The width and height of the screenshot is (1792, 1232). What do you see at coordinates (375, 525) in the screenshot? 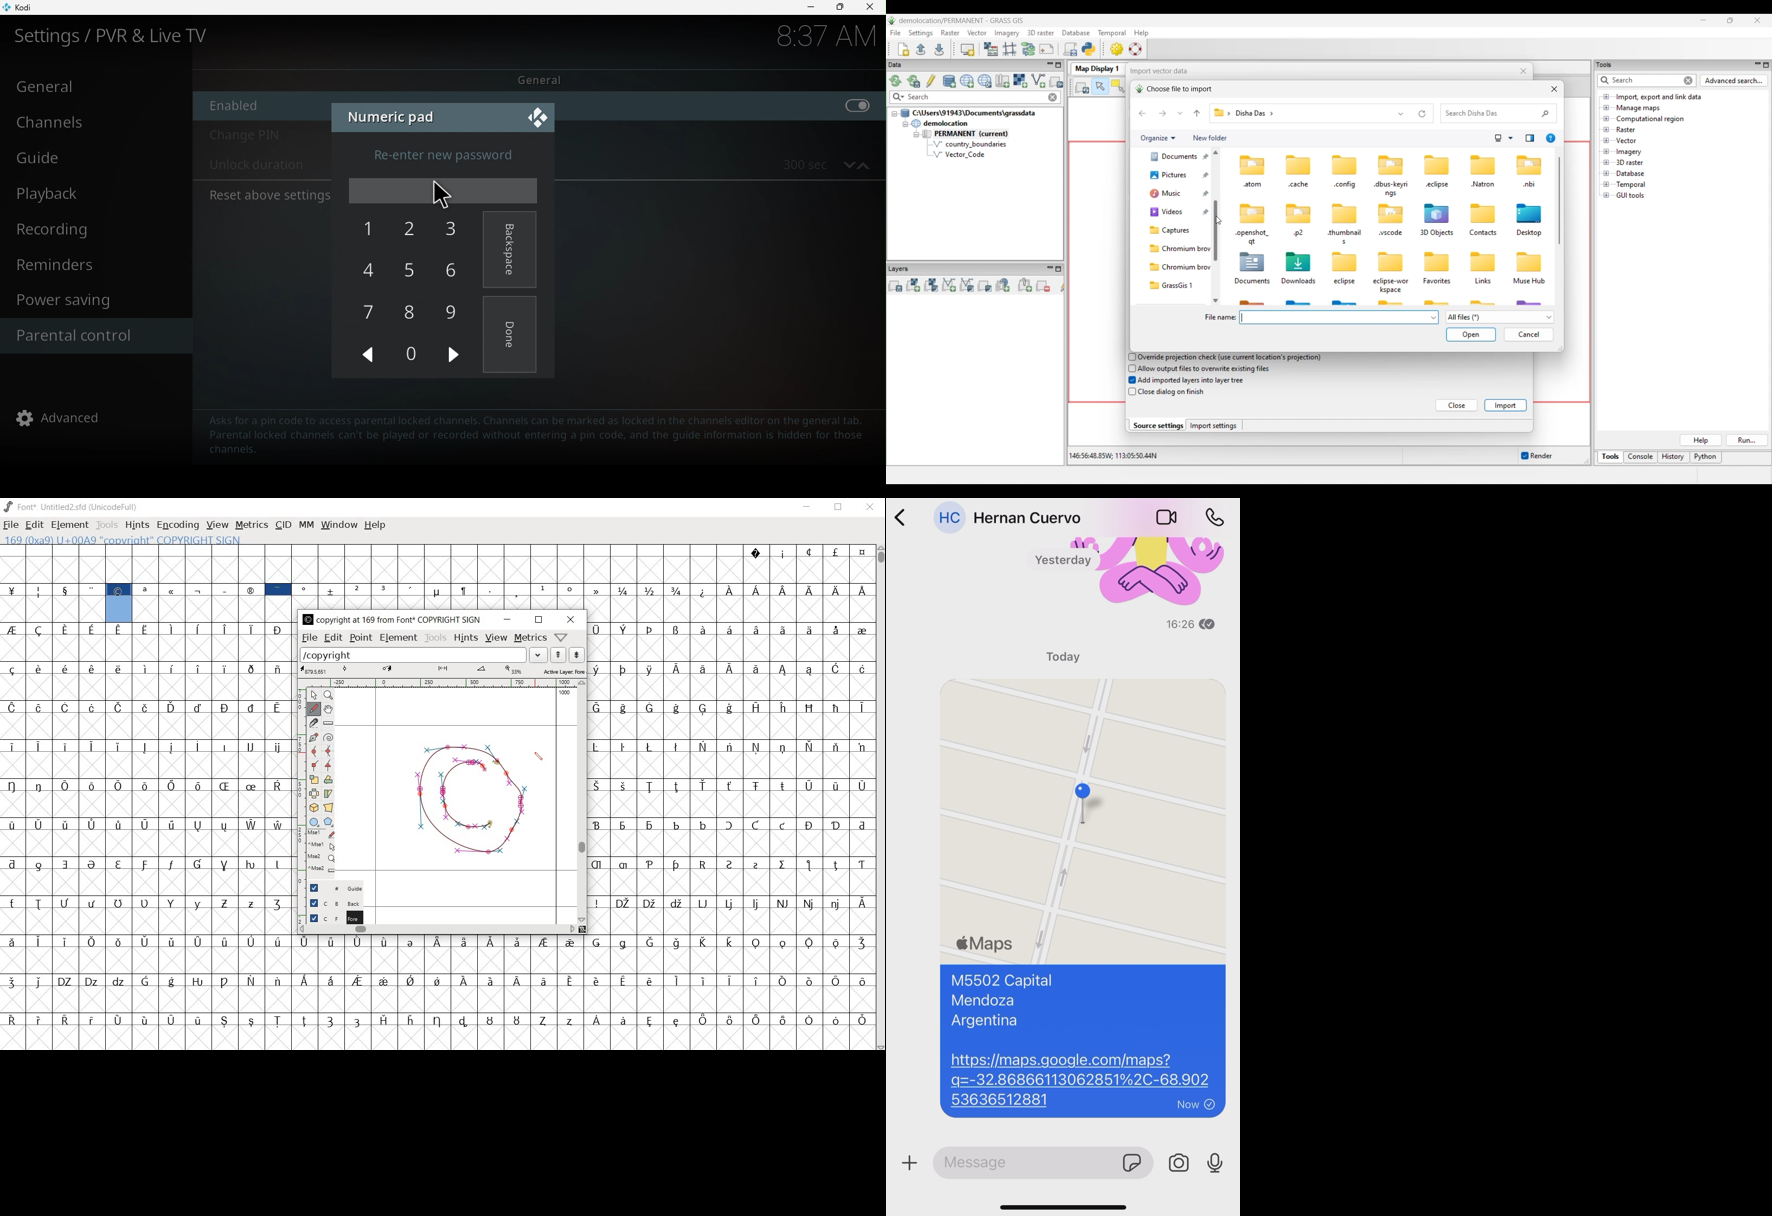
I see `help` at bounding box center [375, 525].